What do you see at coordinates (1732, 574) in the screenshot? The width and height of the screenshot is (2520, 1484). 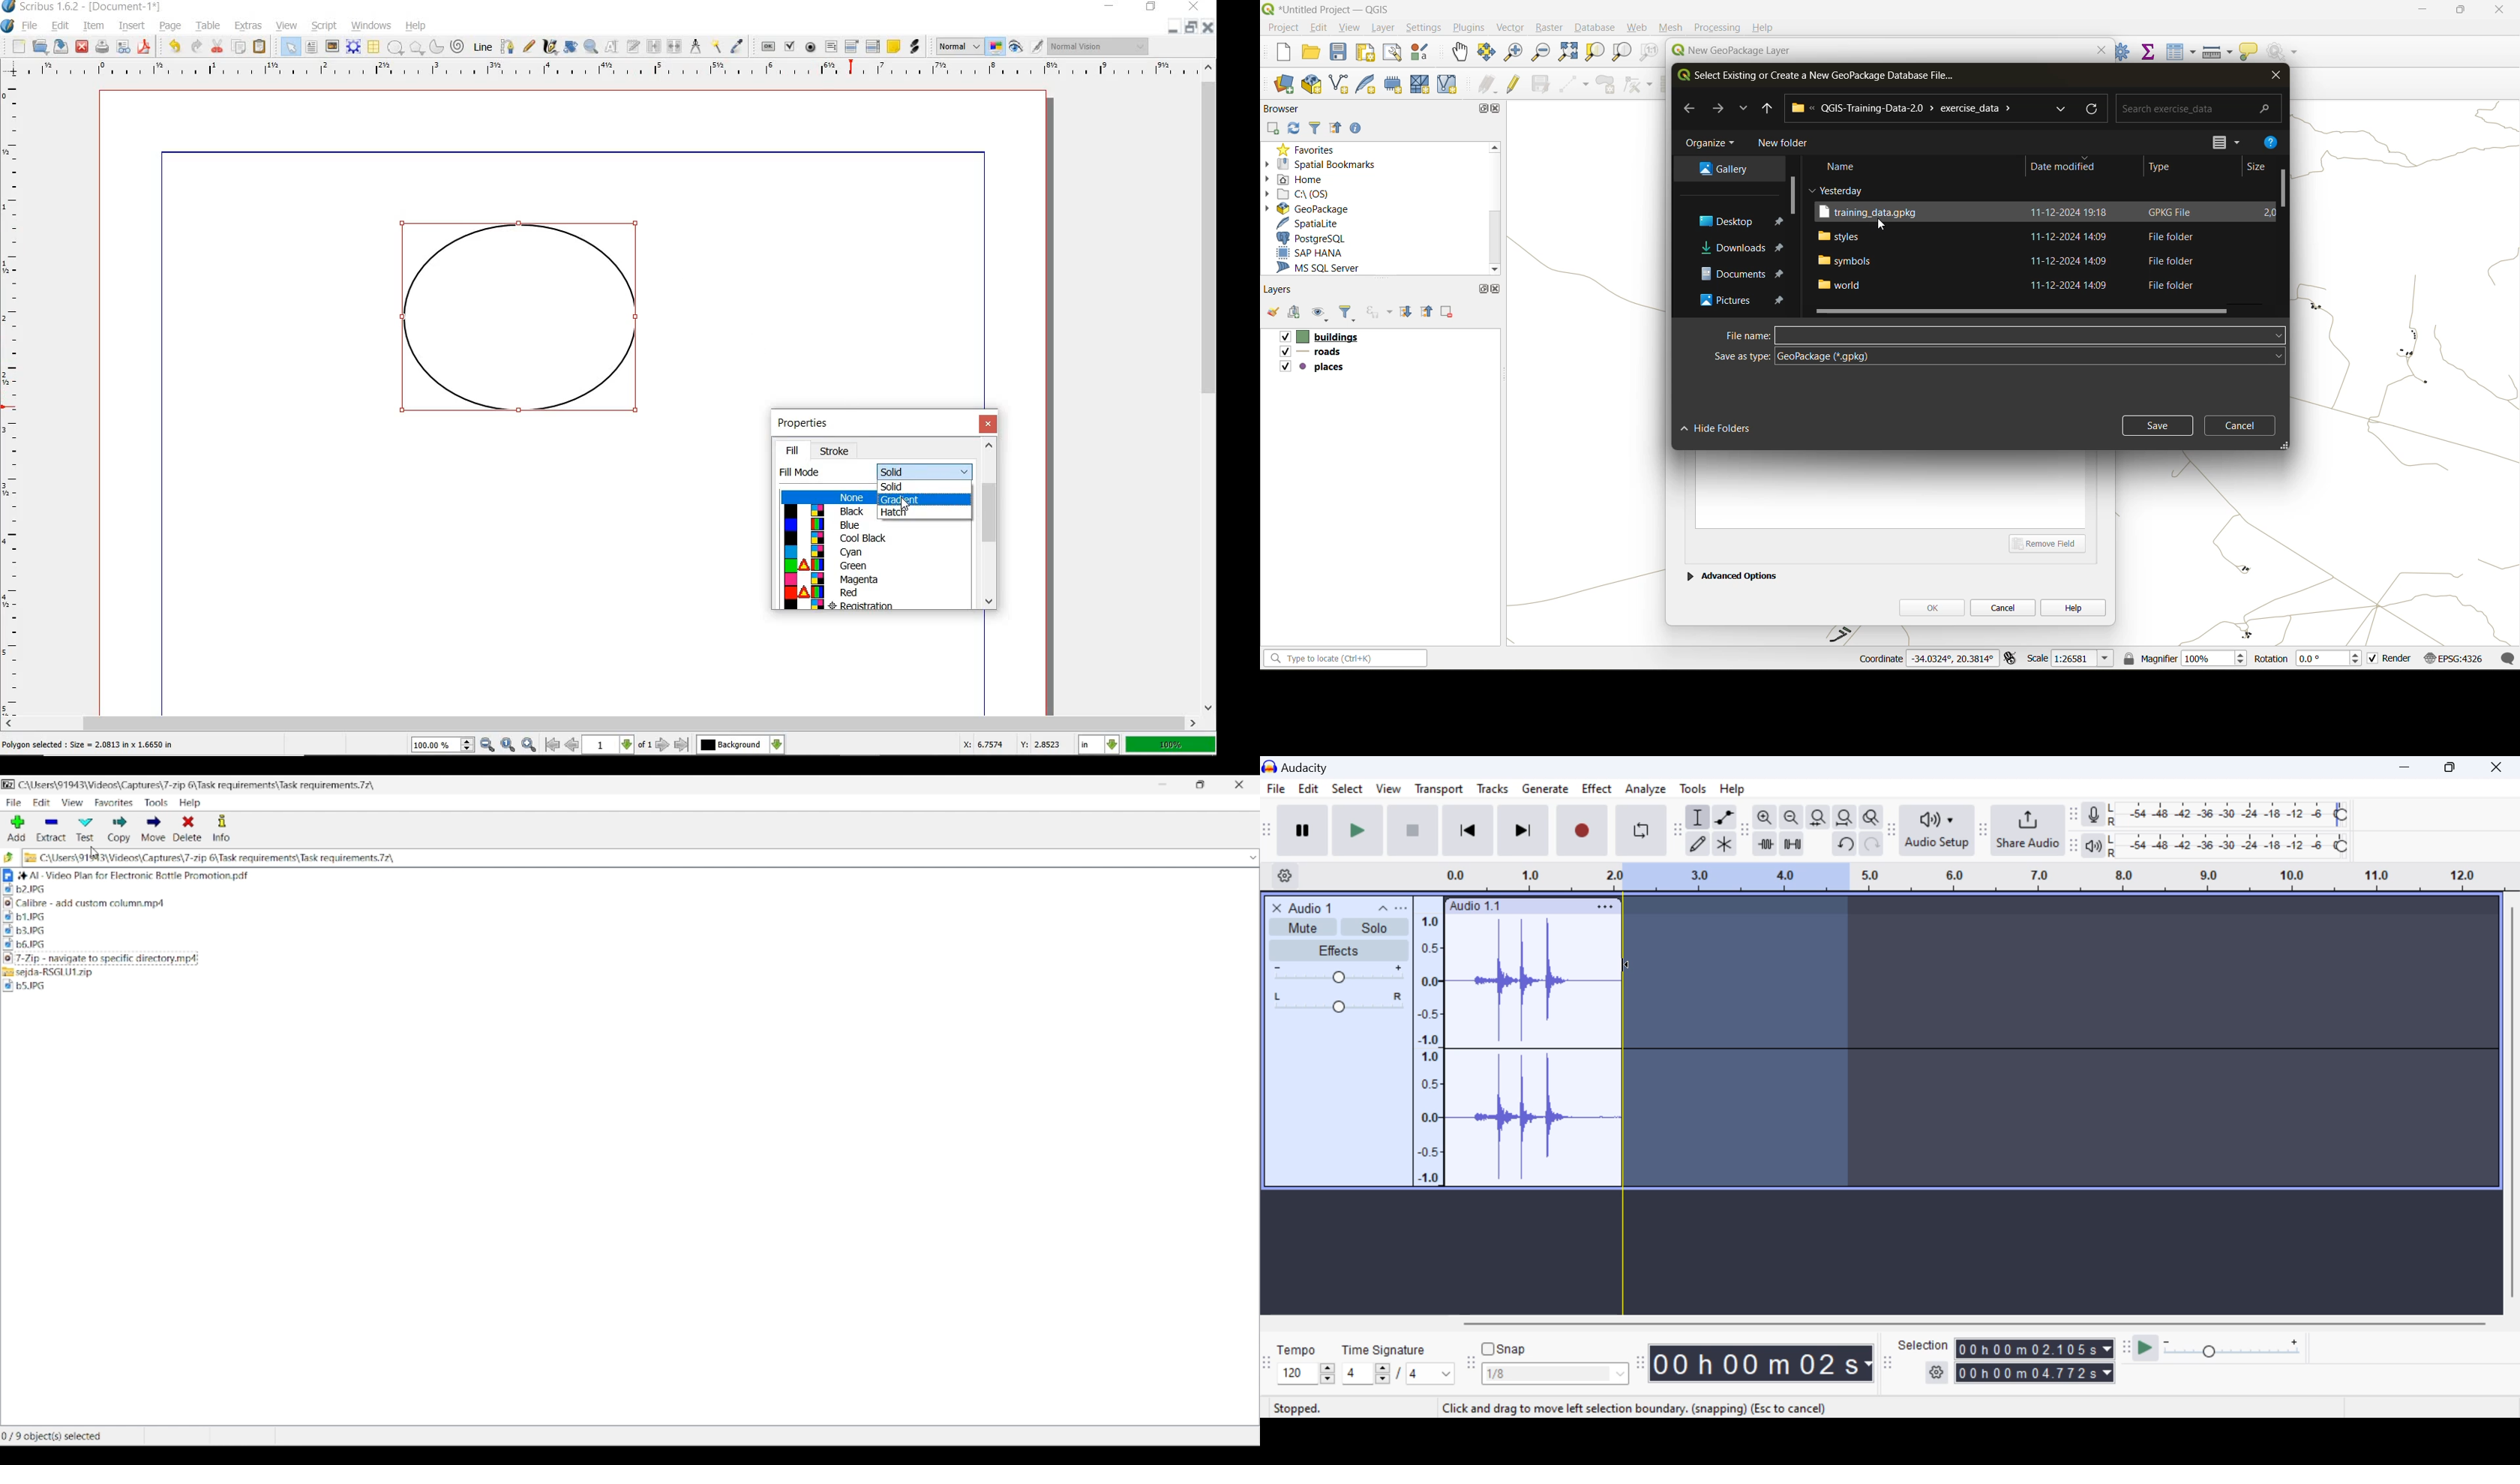 I see `advanced options` at bounding box center [1732, 574].